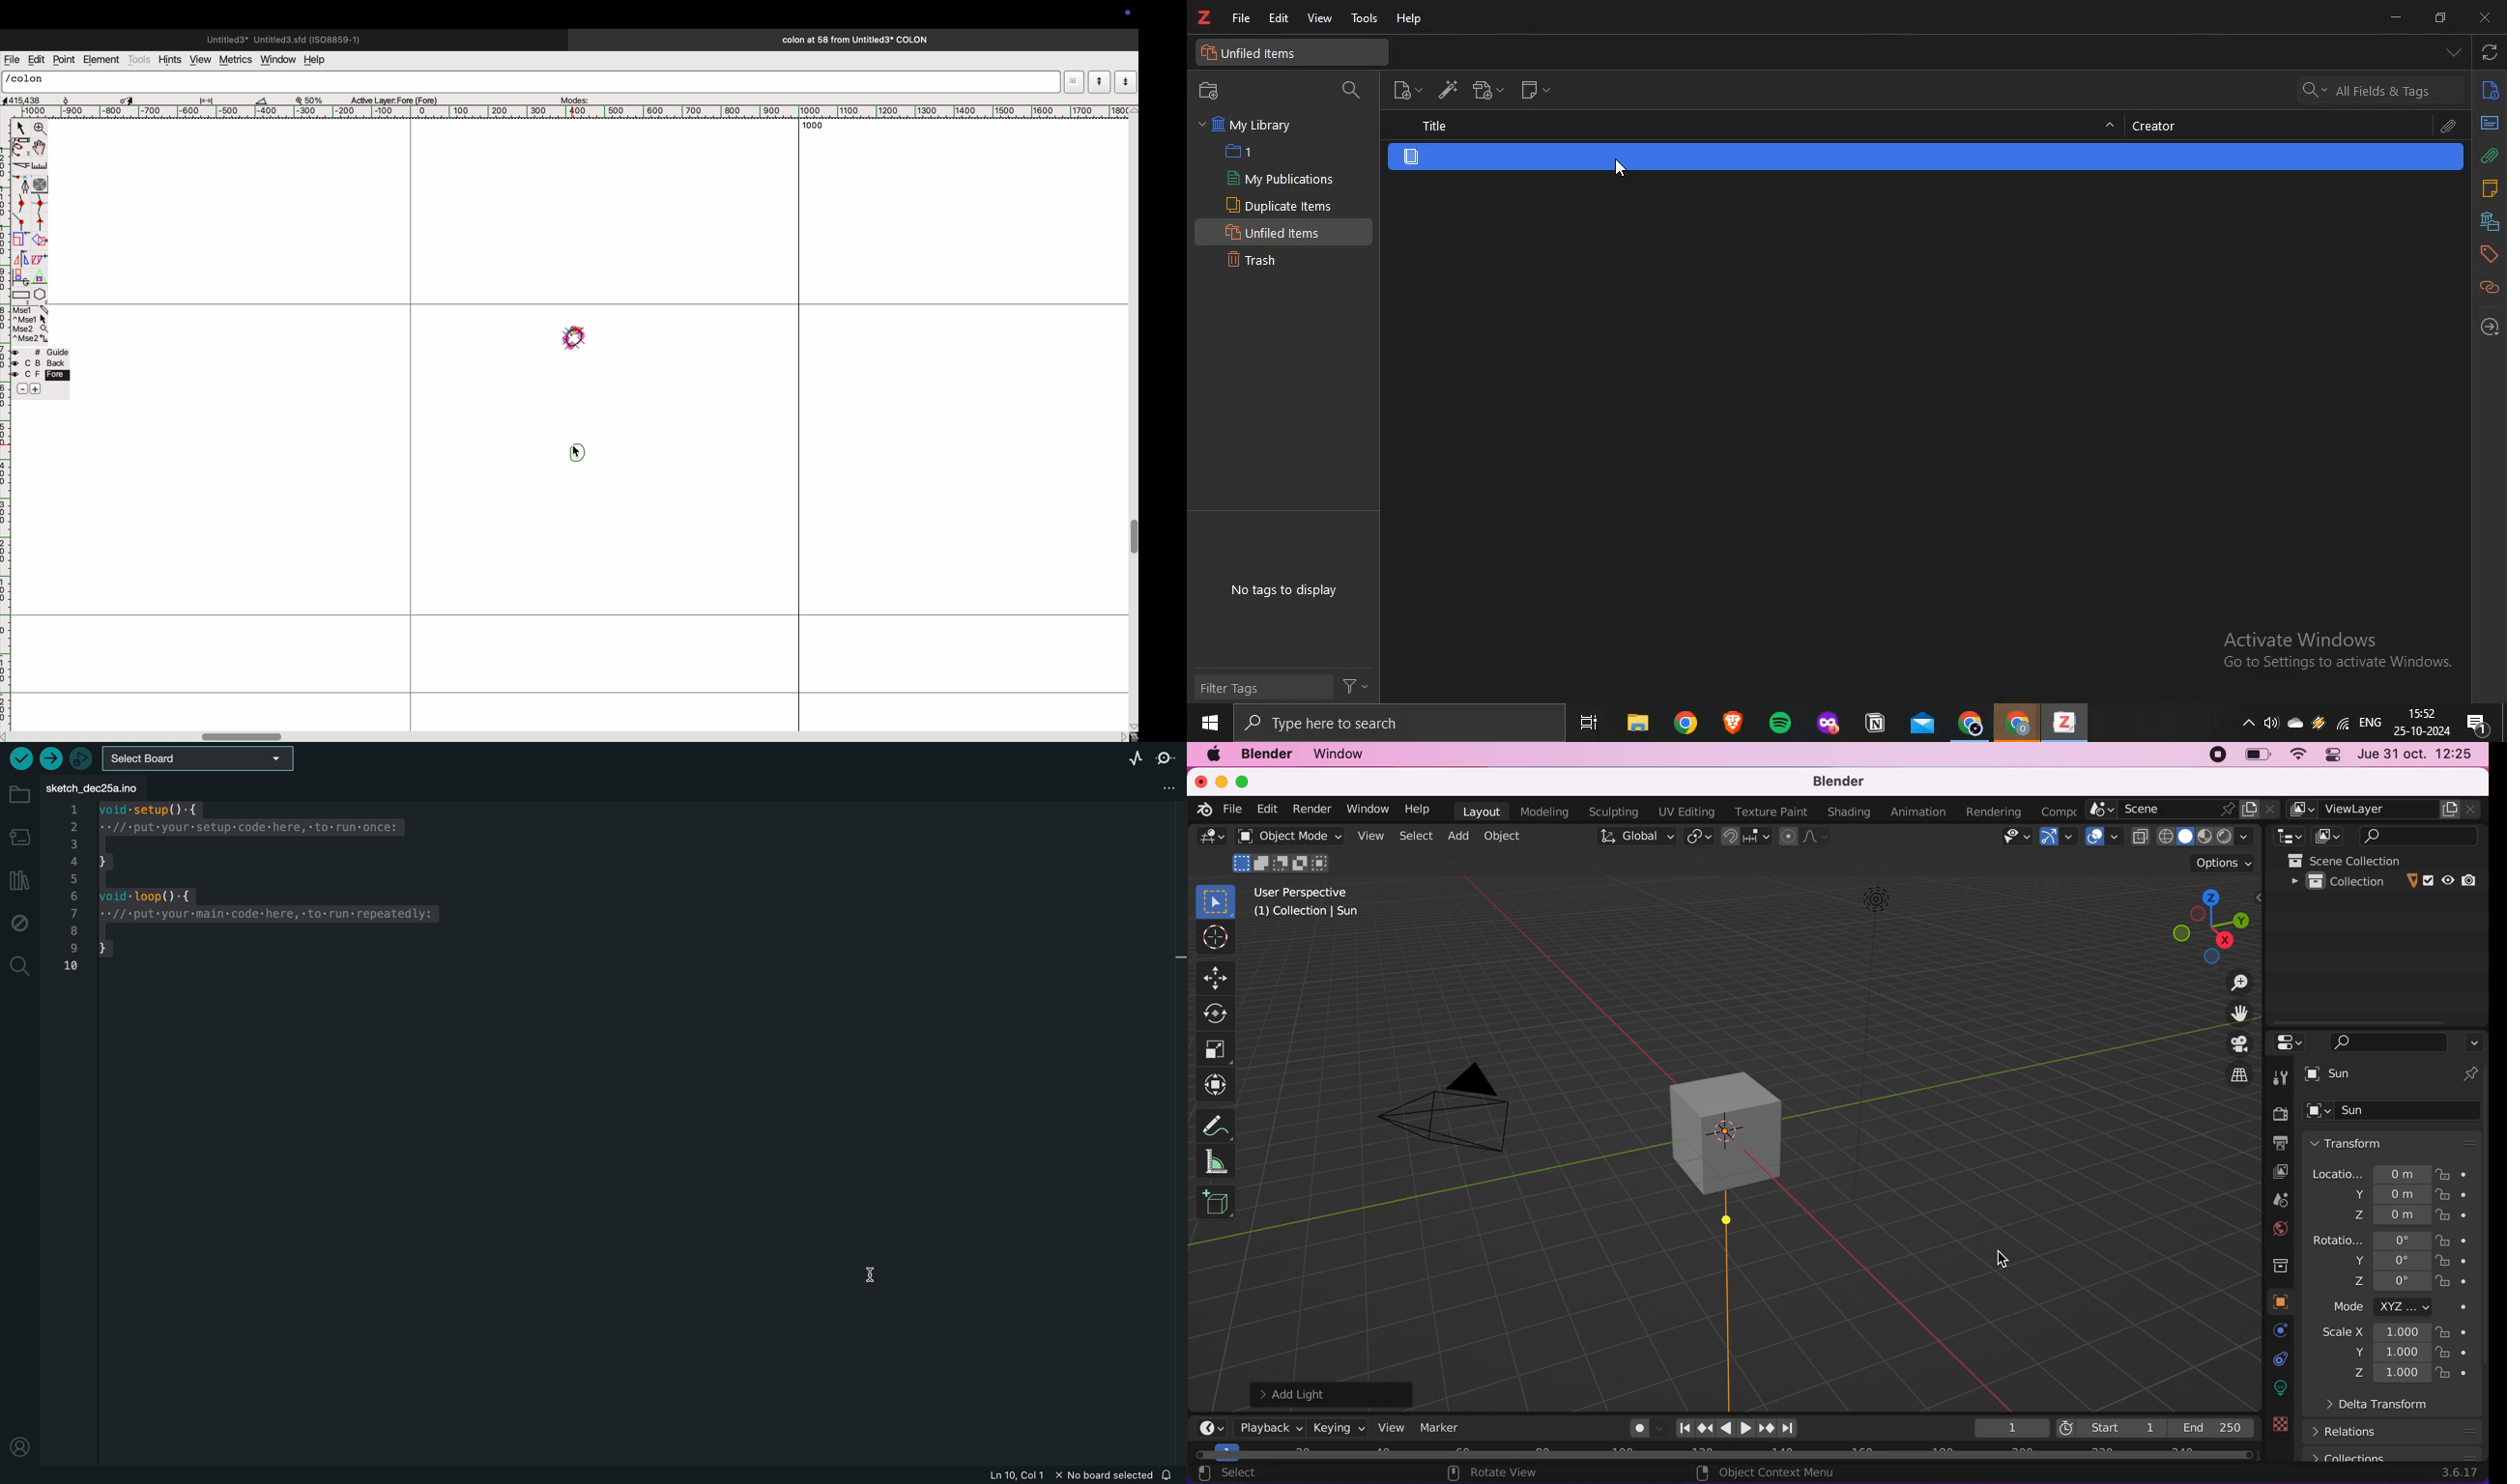 The height and width of the screenshot is (1484, 2520). Describe the element at coordinates (575, 338) in the screenshot. I see `circle` at that location.